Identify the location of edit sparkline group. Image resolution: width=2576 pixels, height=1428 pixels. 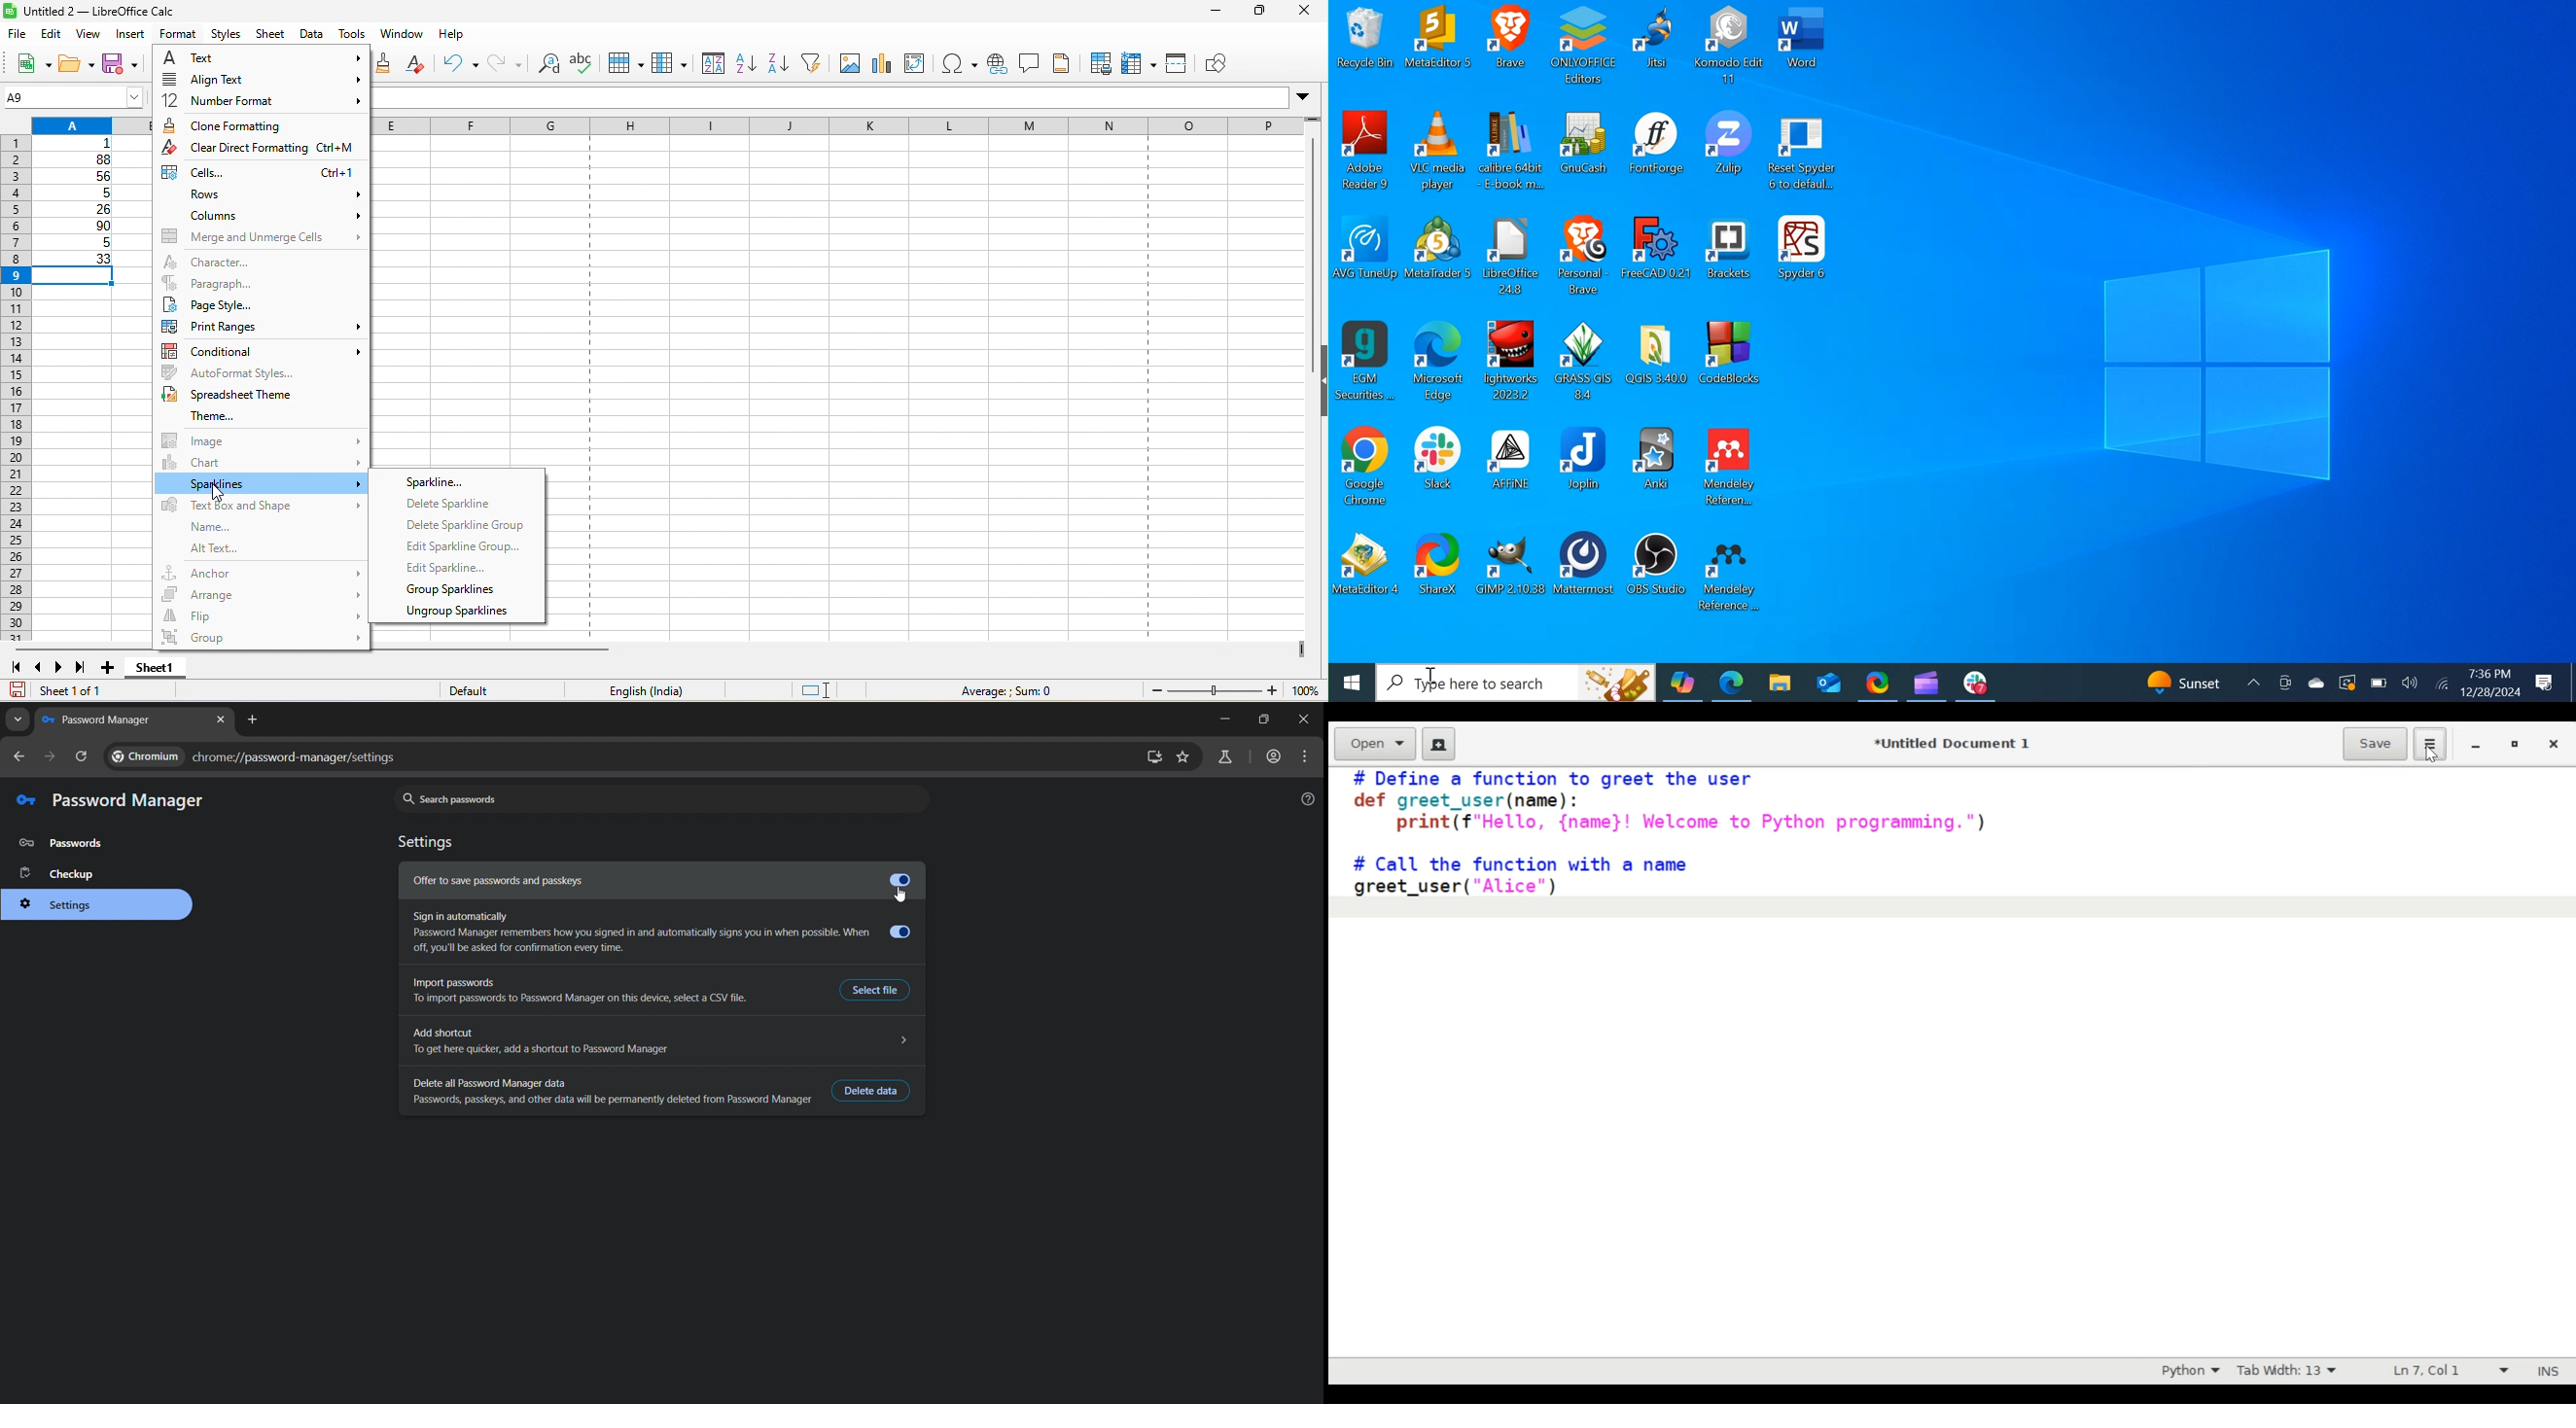
(461, 545).